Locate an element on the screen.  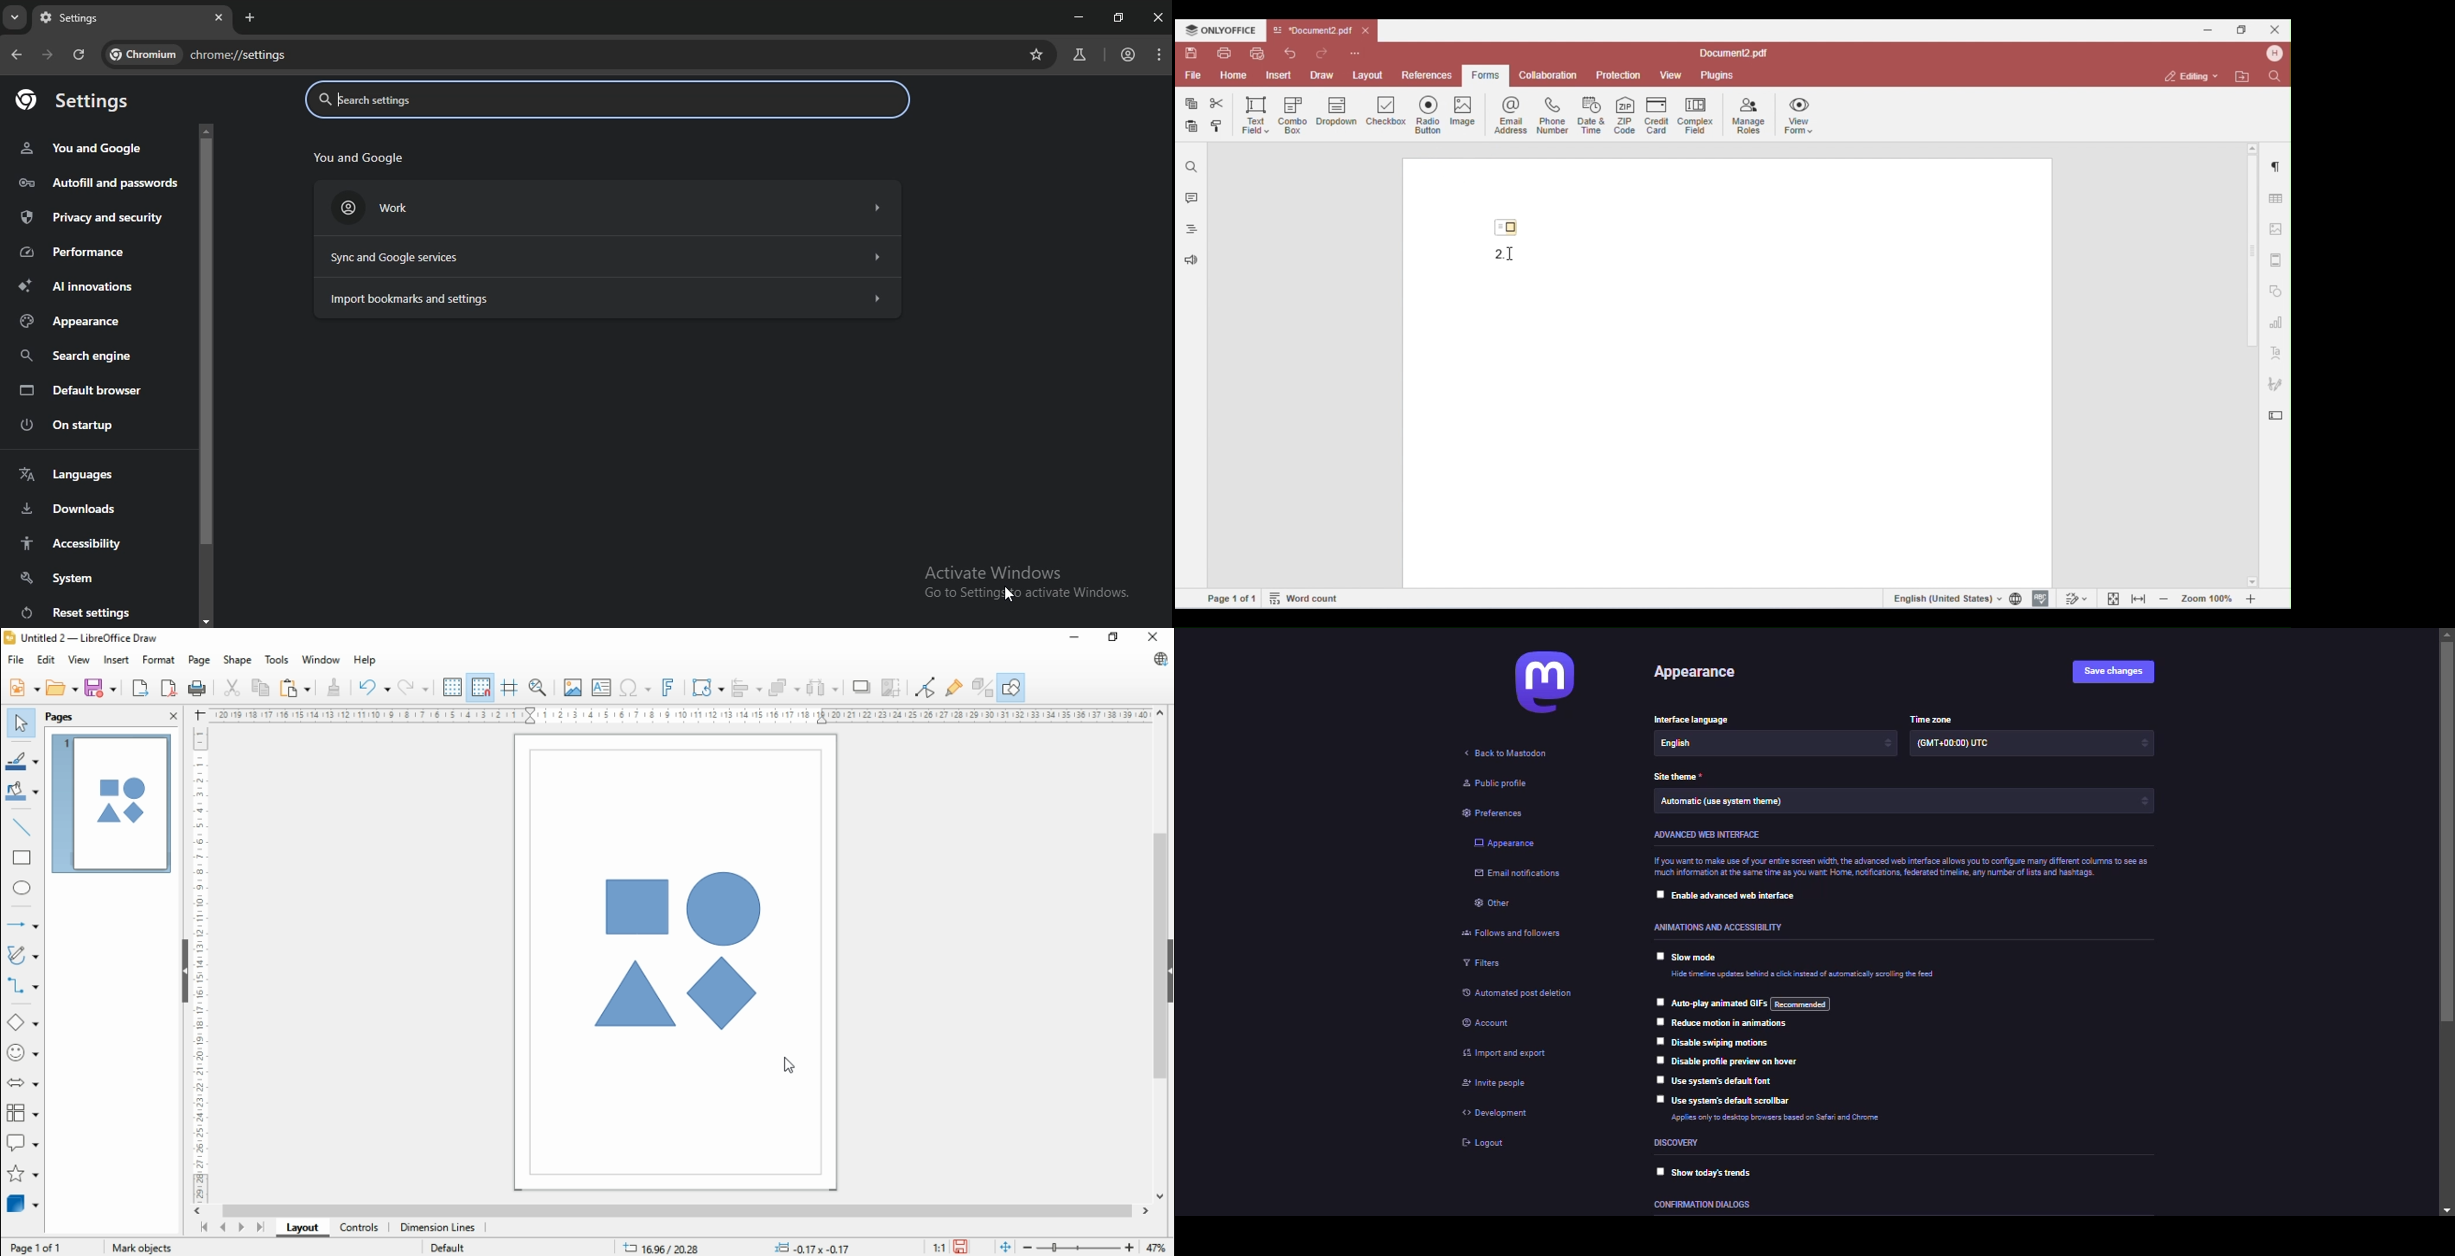
curves and polygons is located at coordinates (25, 953).